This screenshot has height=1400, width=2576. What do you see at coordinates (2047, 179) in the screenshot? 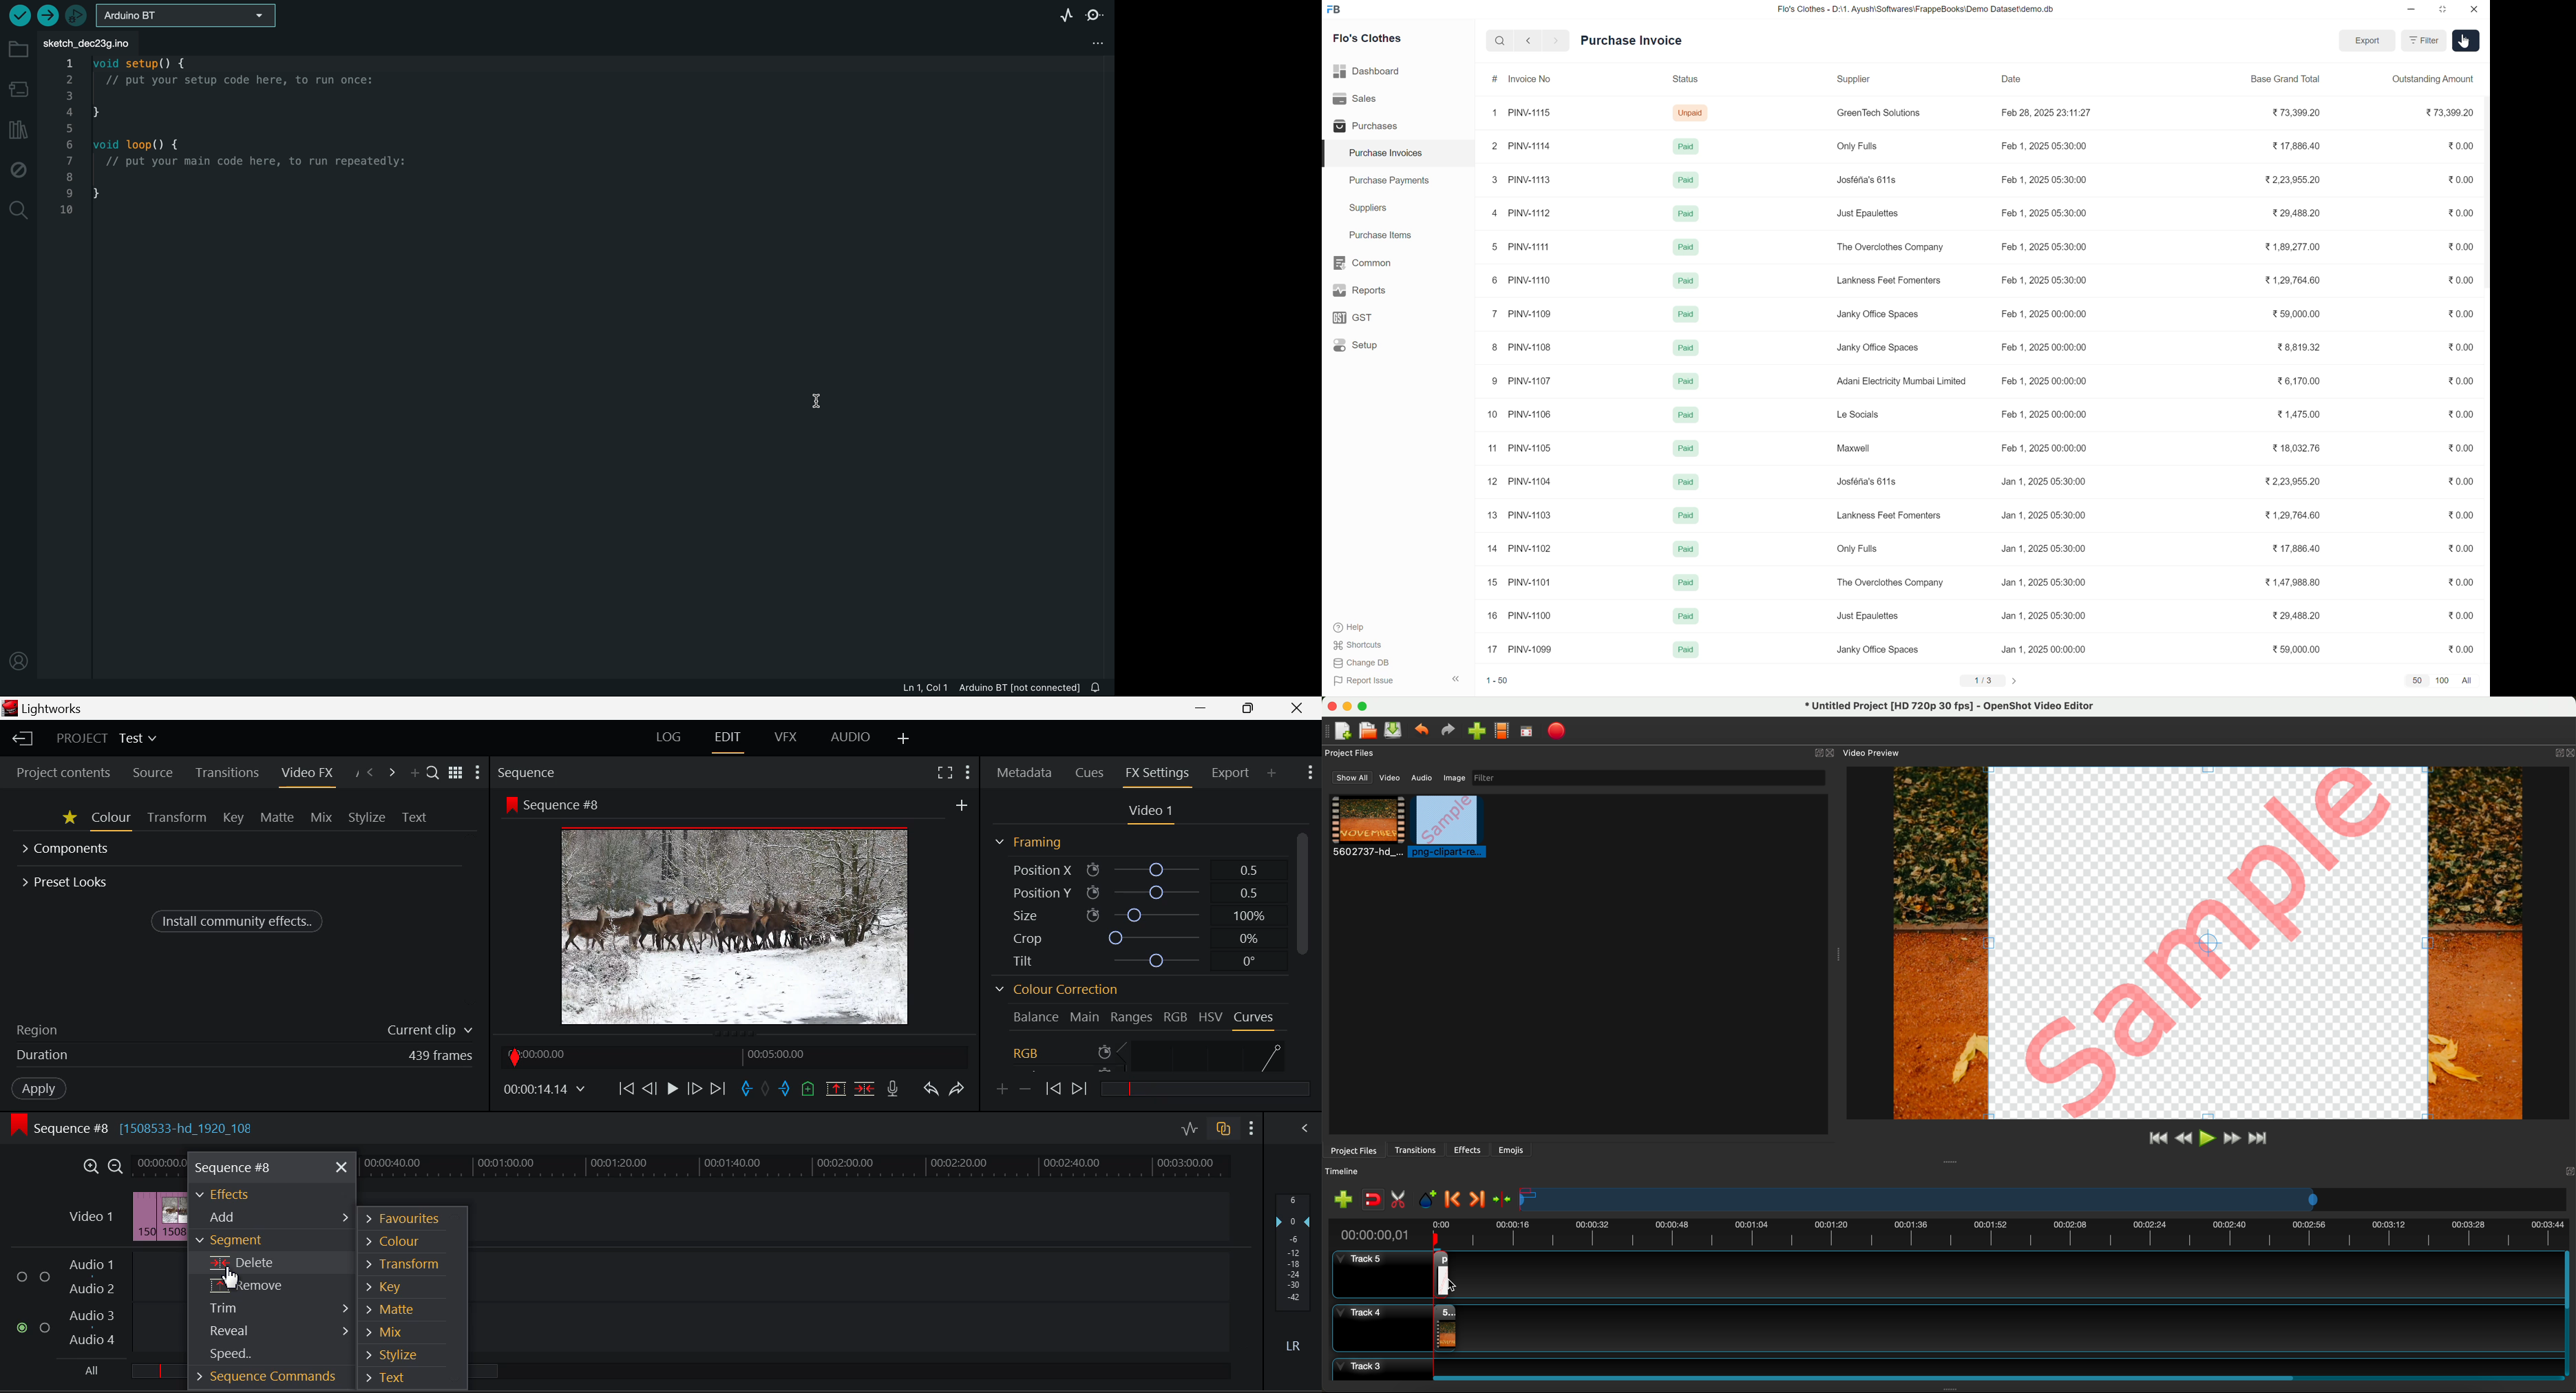
I see `Feb 1, 2025 05:30:00` at bounding box center [2047, 179].